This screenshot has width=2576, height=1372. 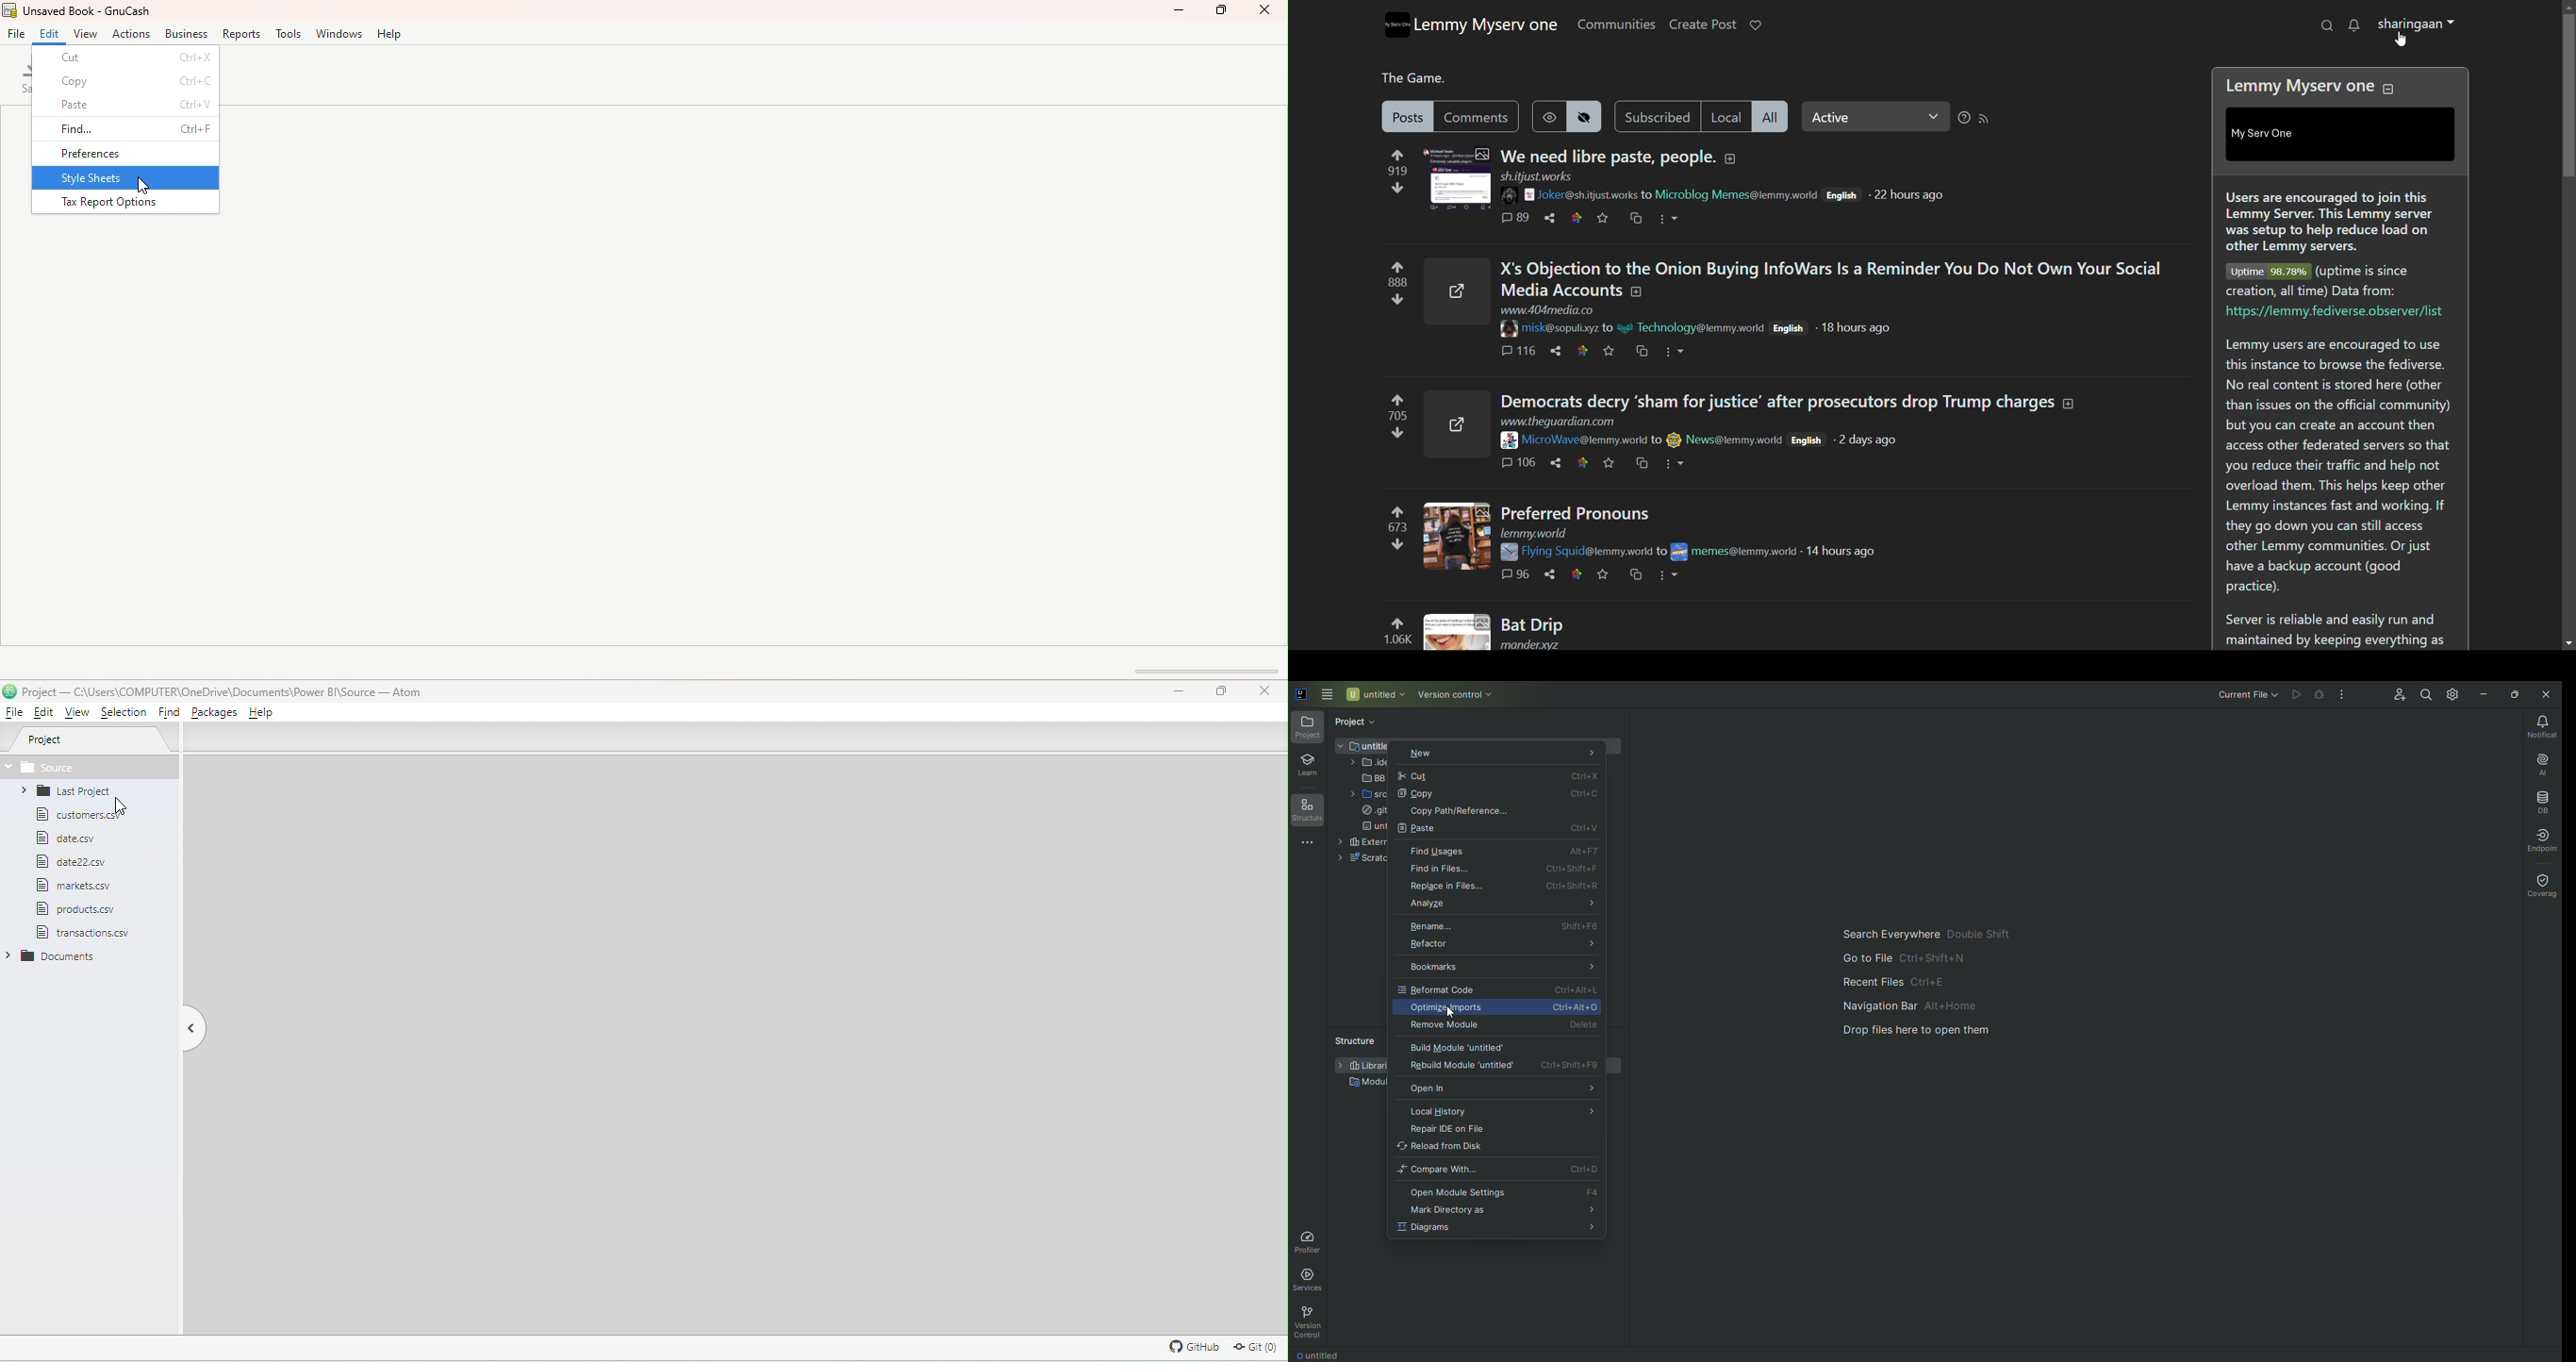 I want to click on  downvotes, so click(x=1398, y=190).